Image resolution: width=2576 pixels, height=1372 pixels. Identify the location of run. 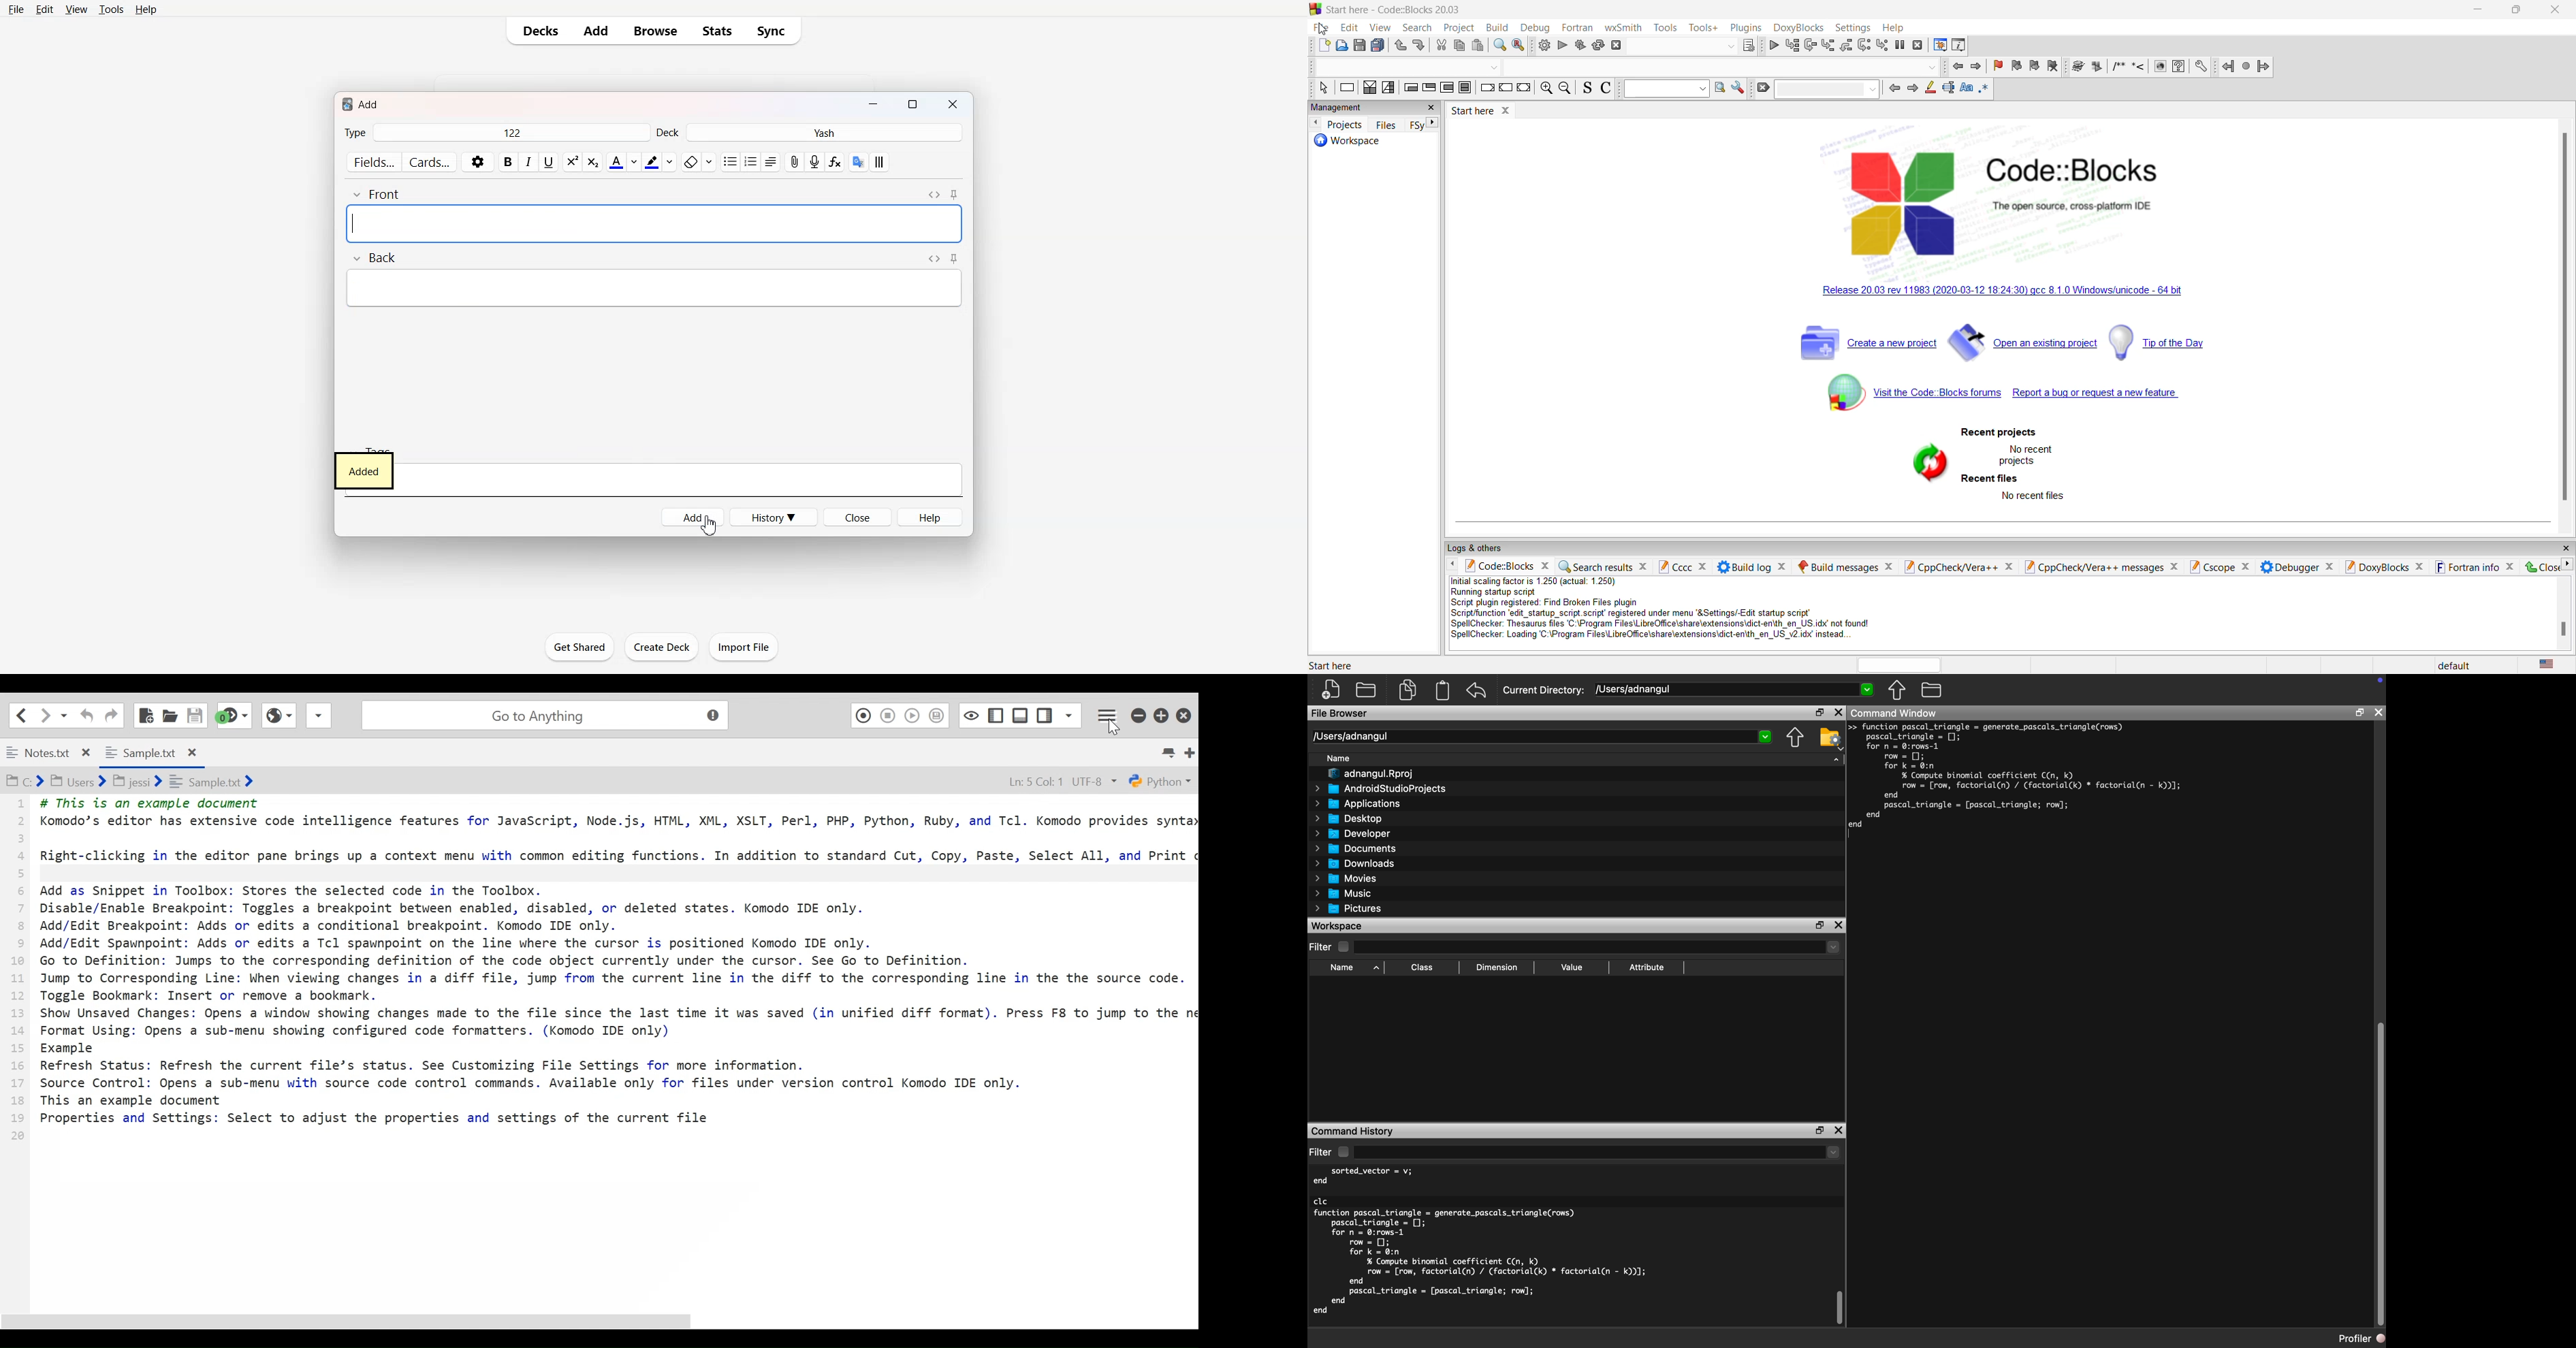
(1562, 45).